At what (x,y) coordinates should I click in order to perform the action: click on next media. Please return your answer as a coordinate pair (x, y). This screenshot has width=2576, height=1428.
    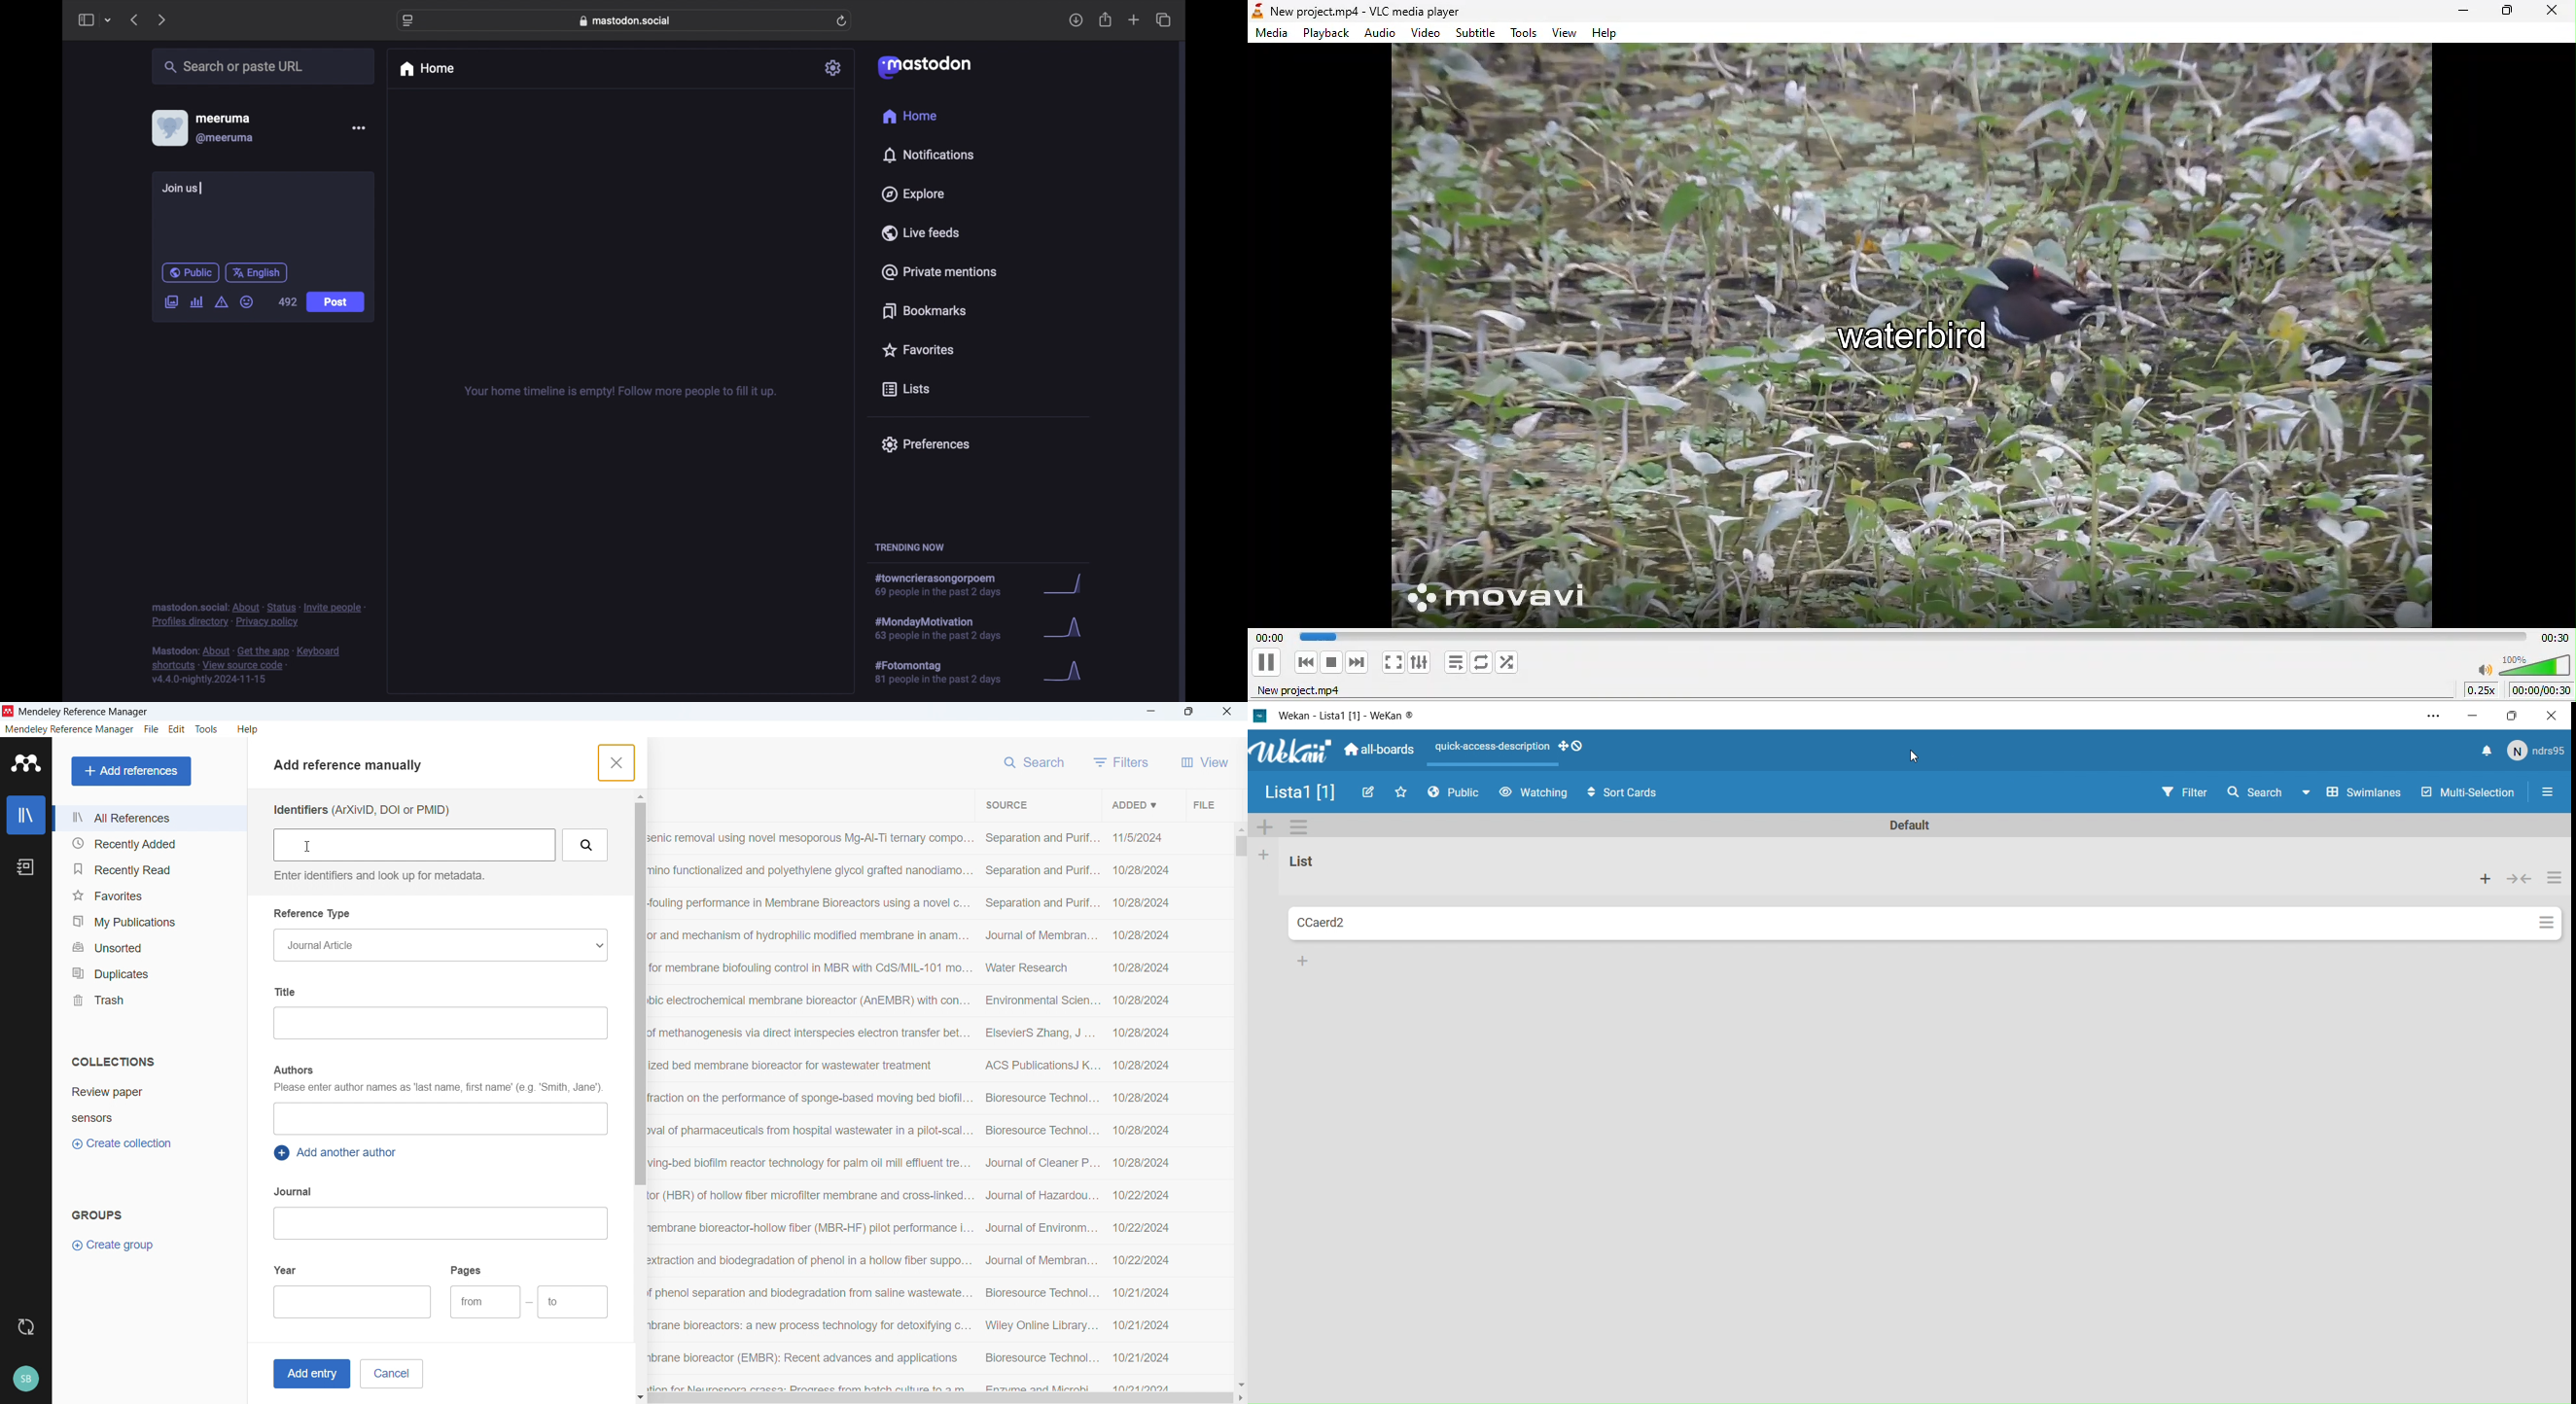
    Looking at the image, I should click on (1359, 663).